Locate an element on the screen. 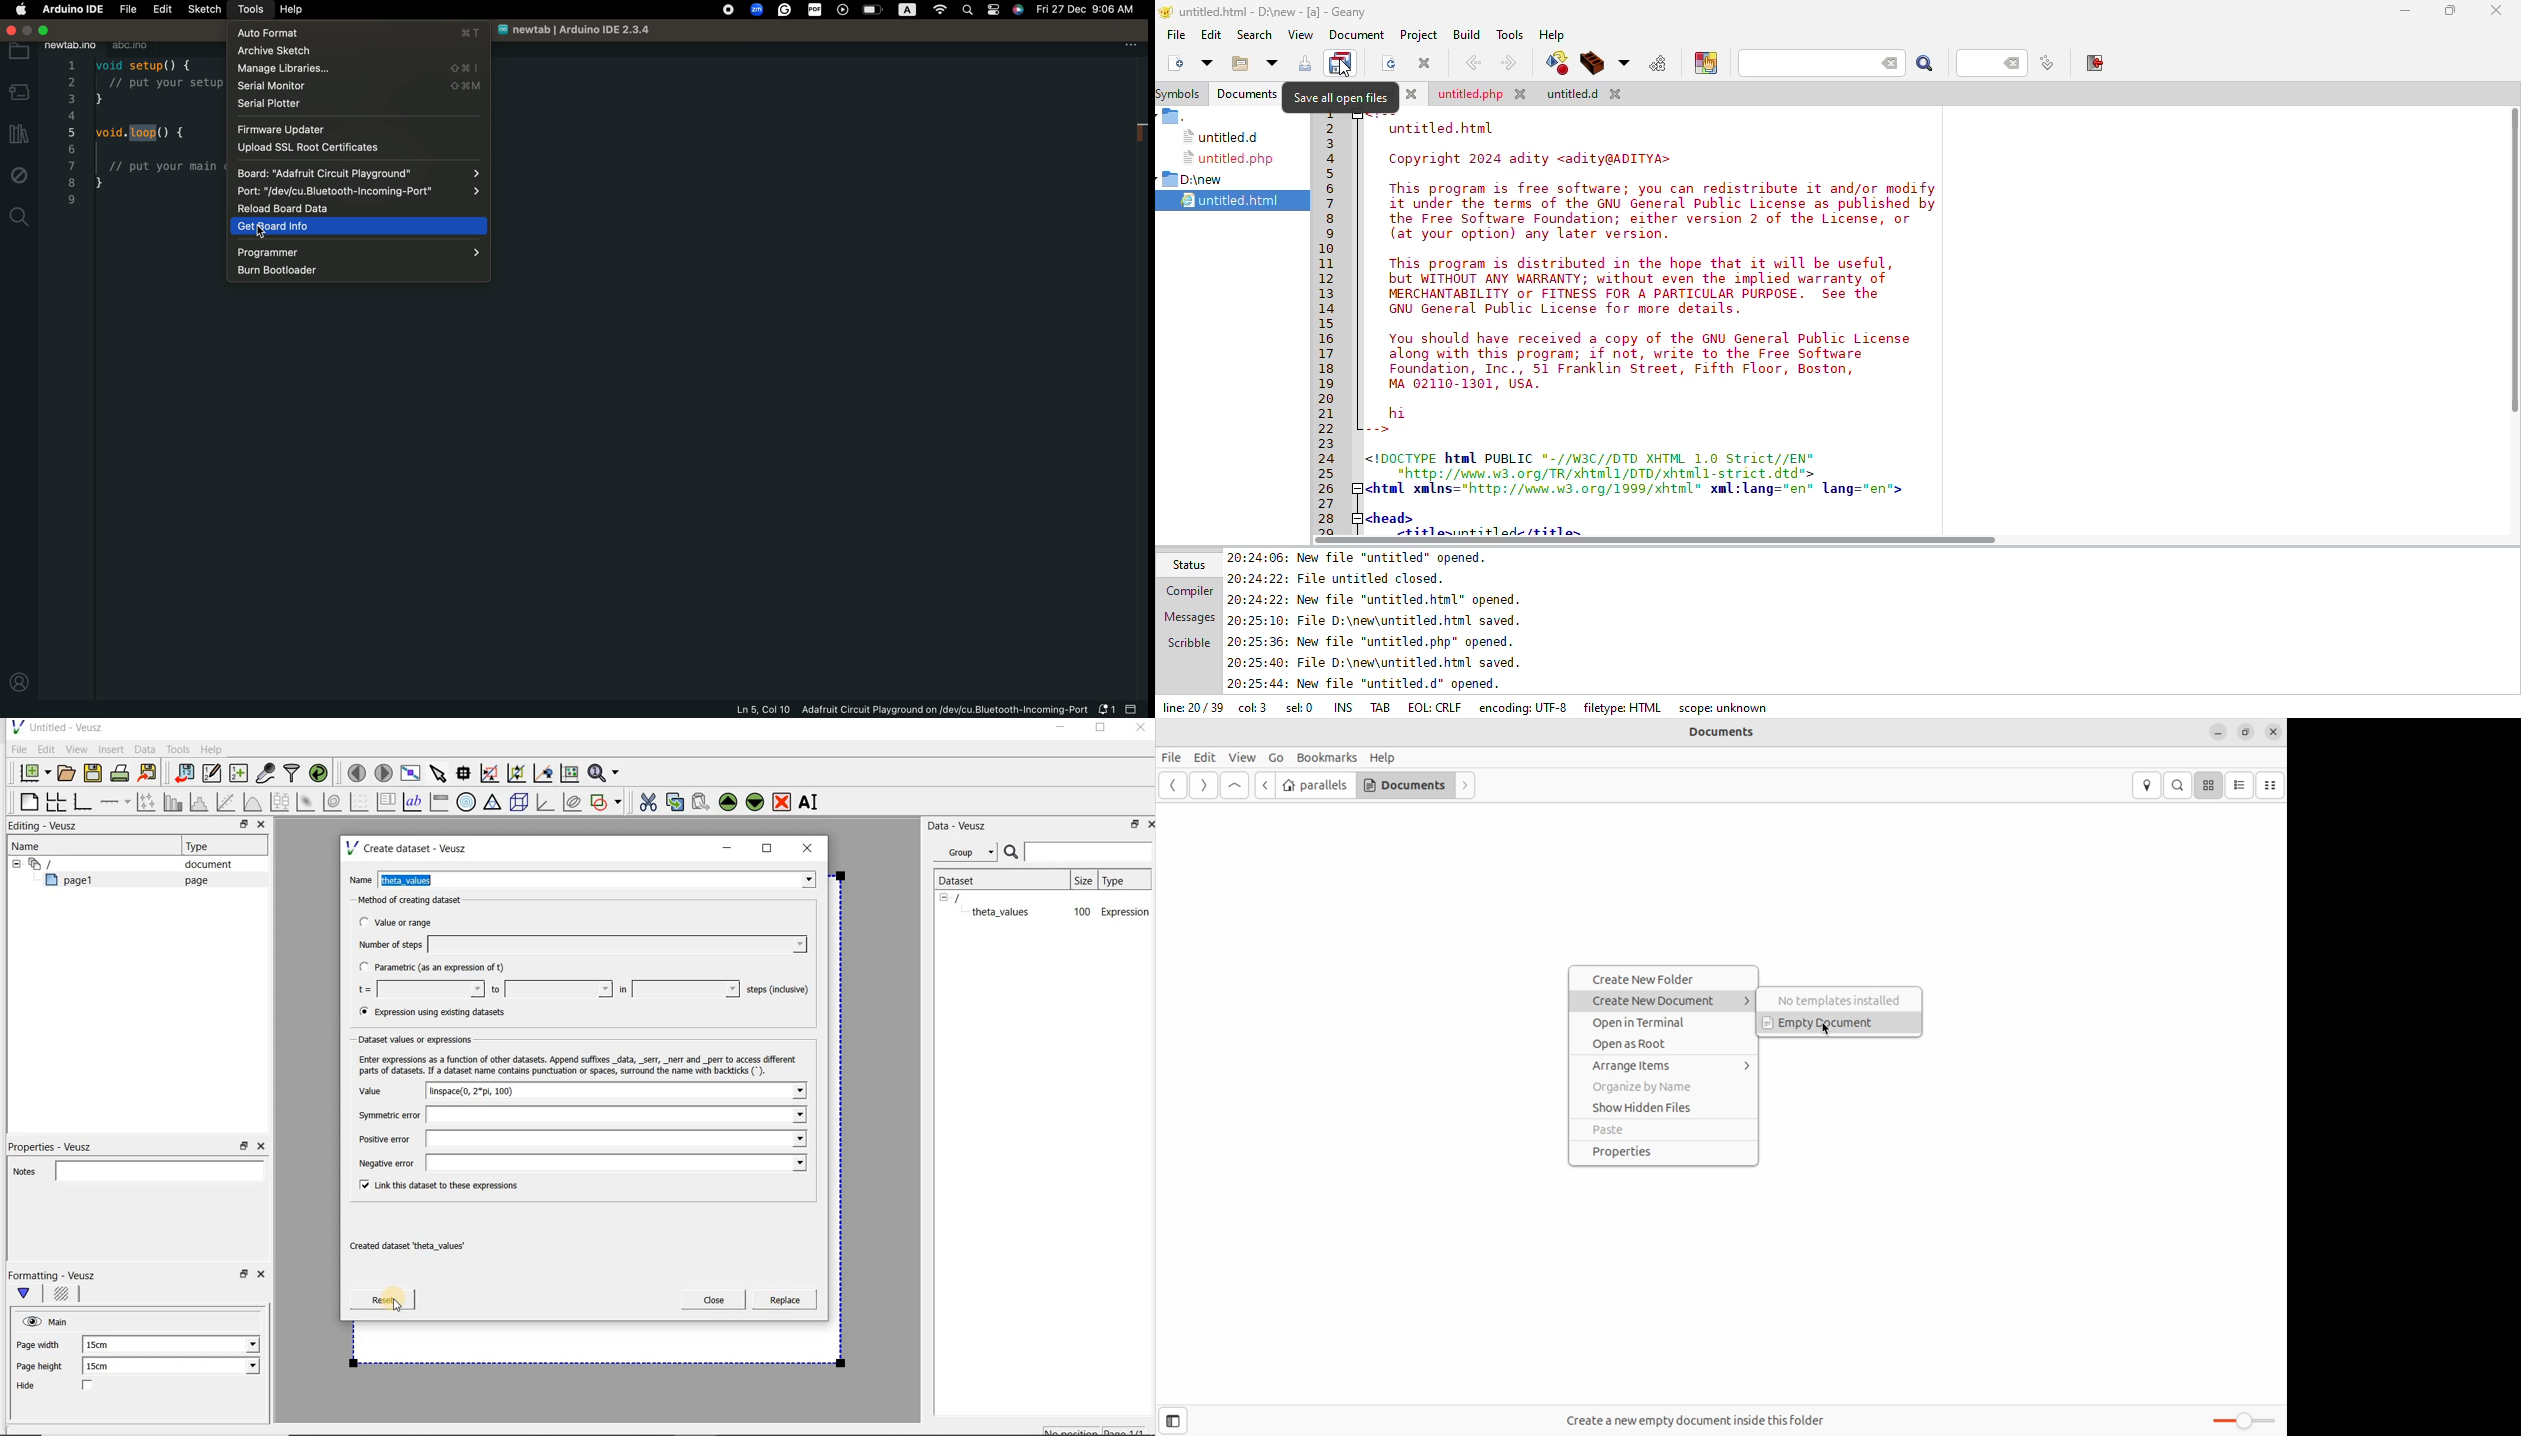 This screenshot has width=2548, height=1456. Insert is located at coordinates (113, 749).